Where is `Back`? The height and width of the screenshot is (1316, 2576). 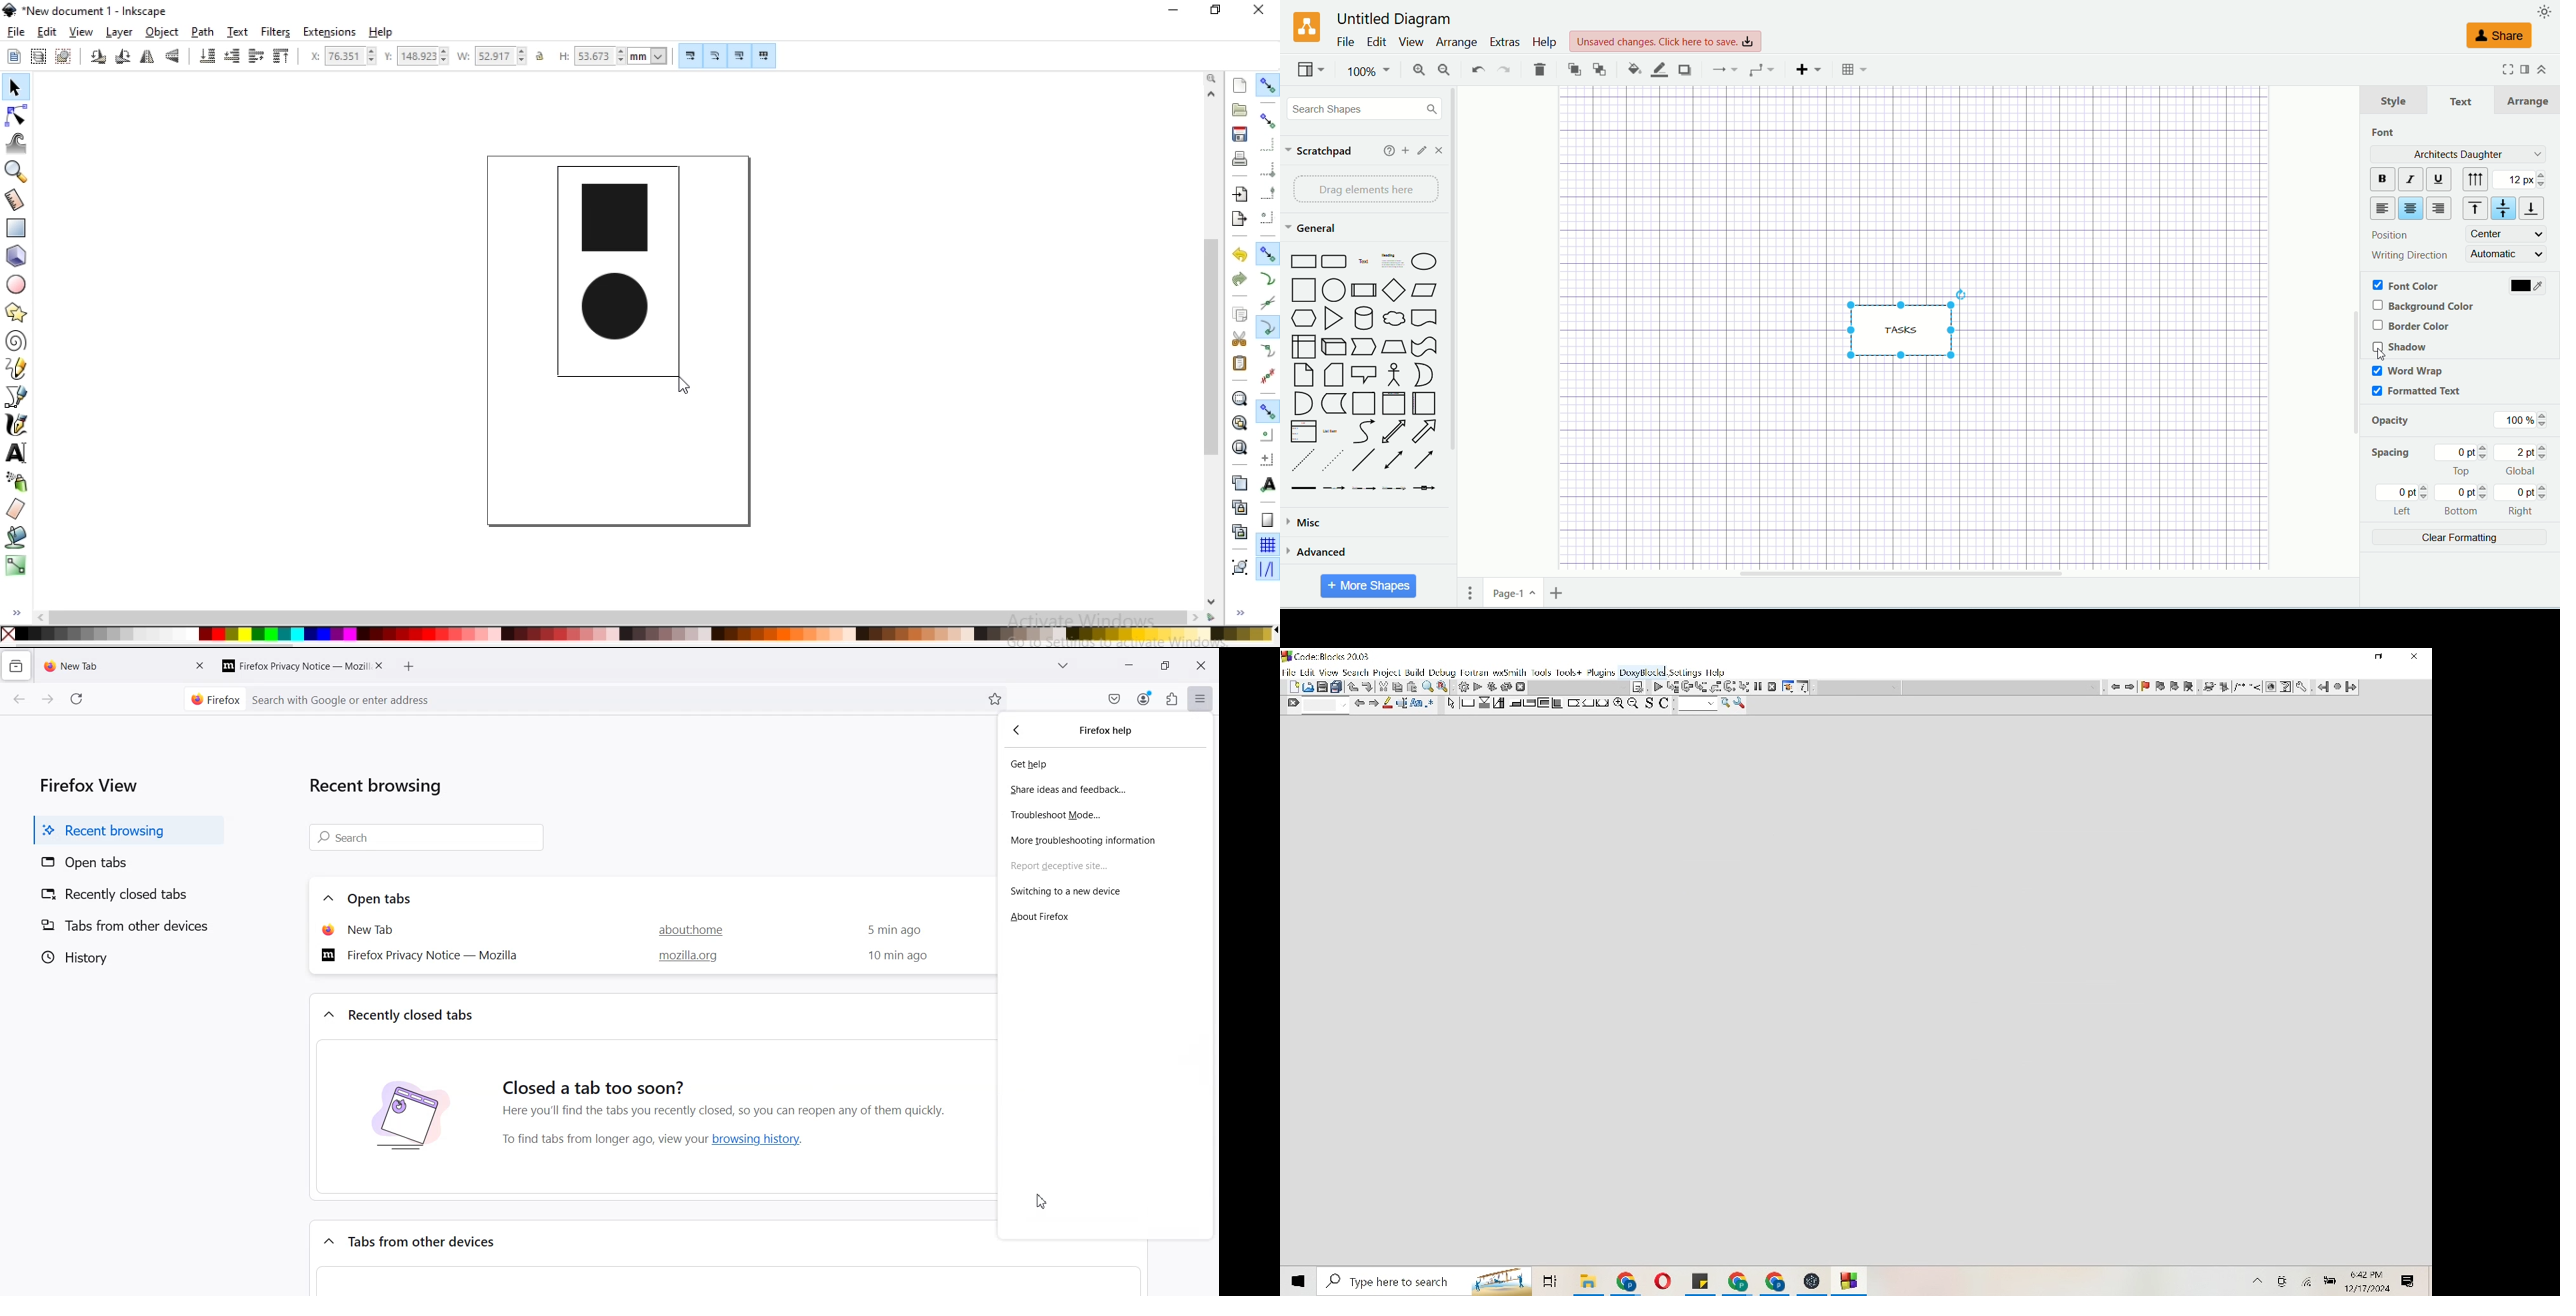
Back is located at coordinates (1020, 731).